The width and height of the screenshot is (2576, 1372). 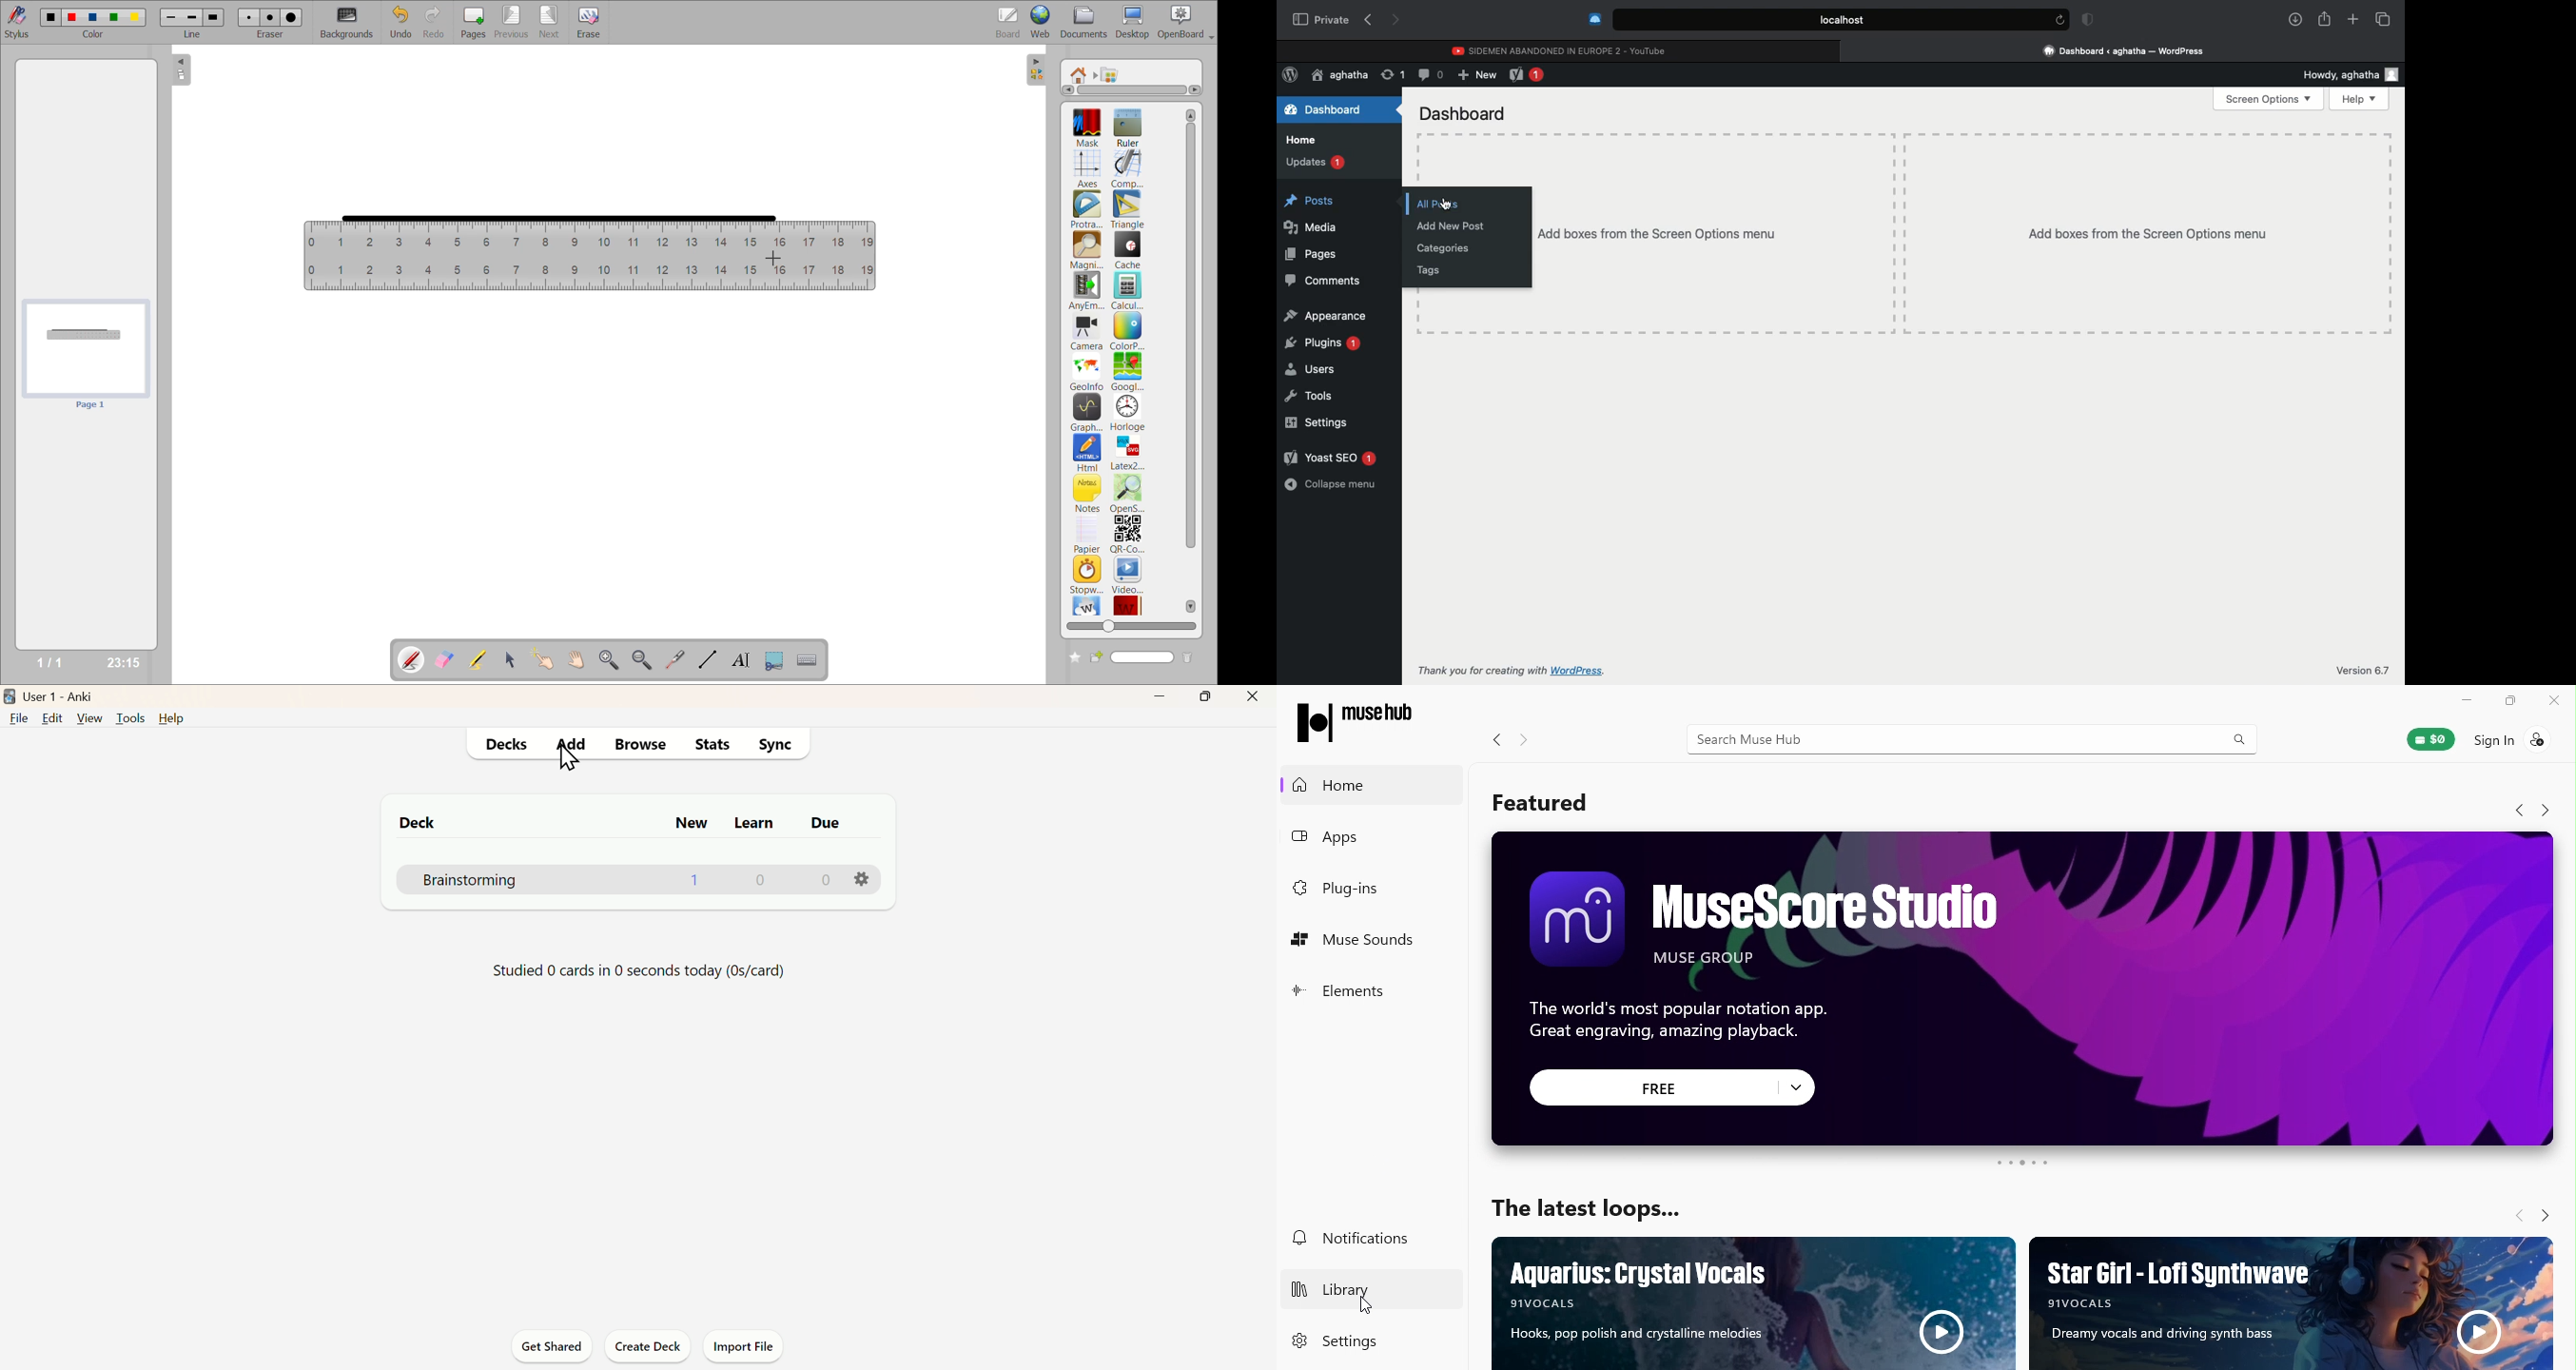 What do you see at coordinates (776, 744) in the screenshot?
I see `Sync` at bounding box center [776, 744].